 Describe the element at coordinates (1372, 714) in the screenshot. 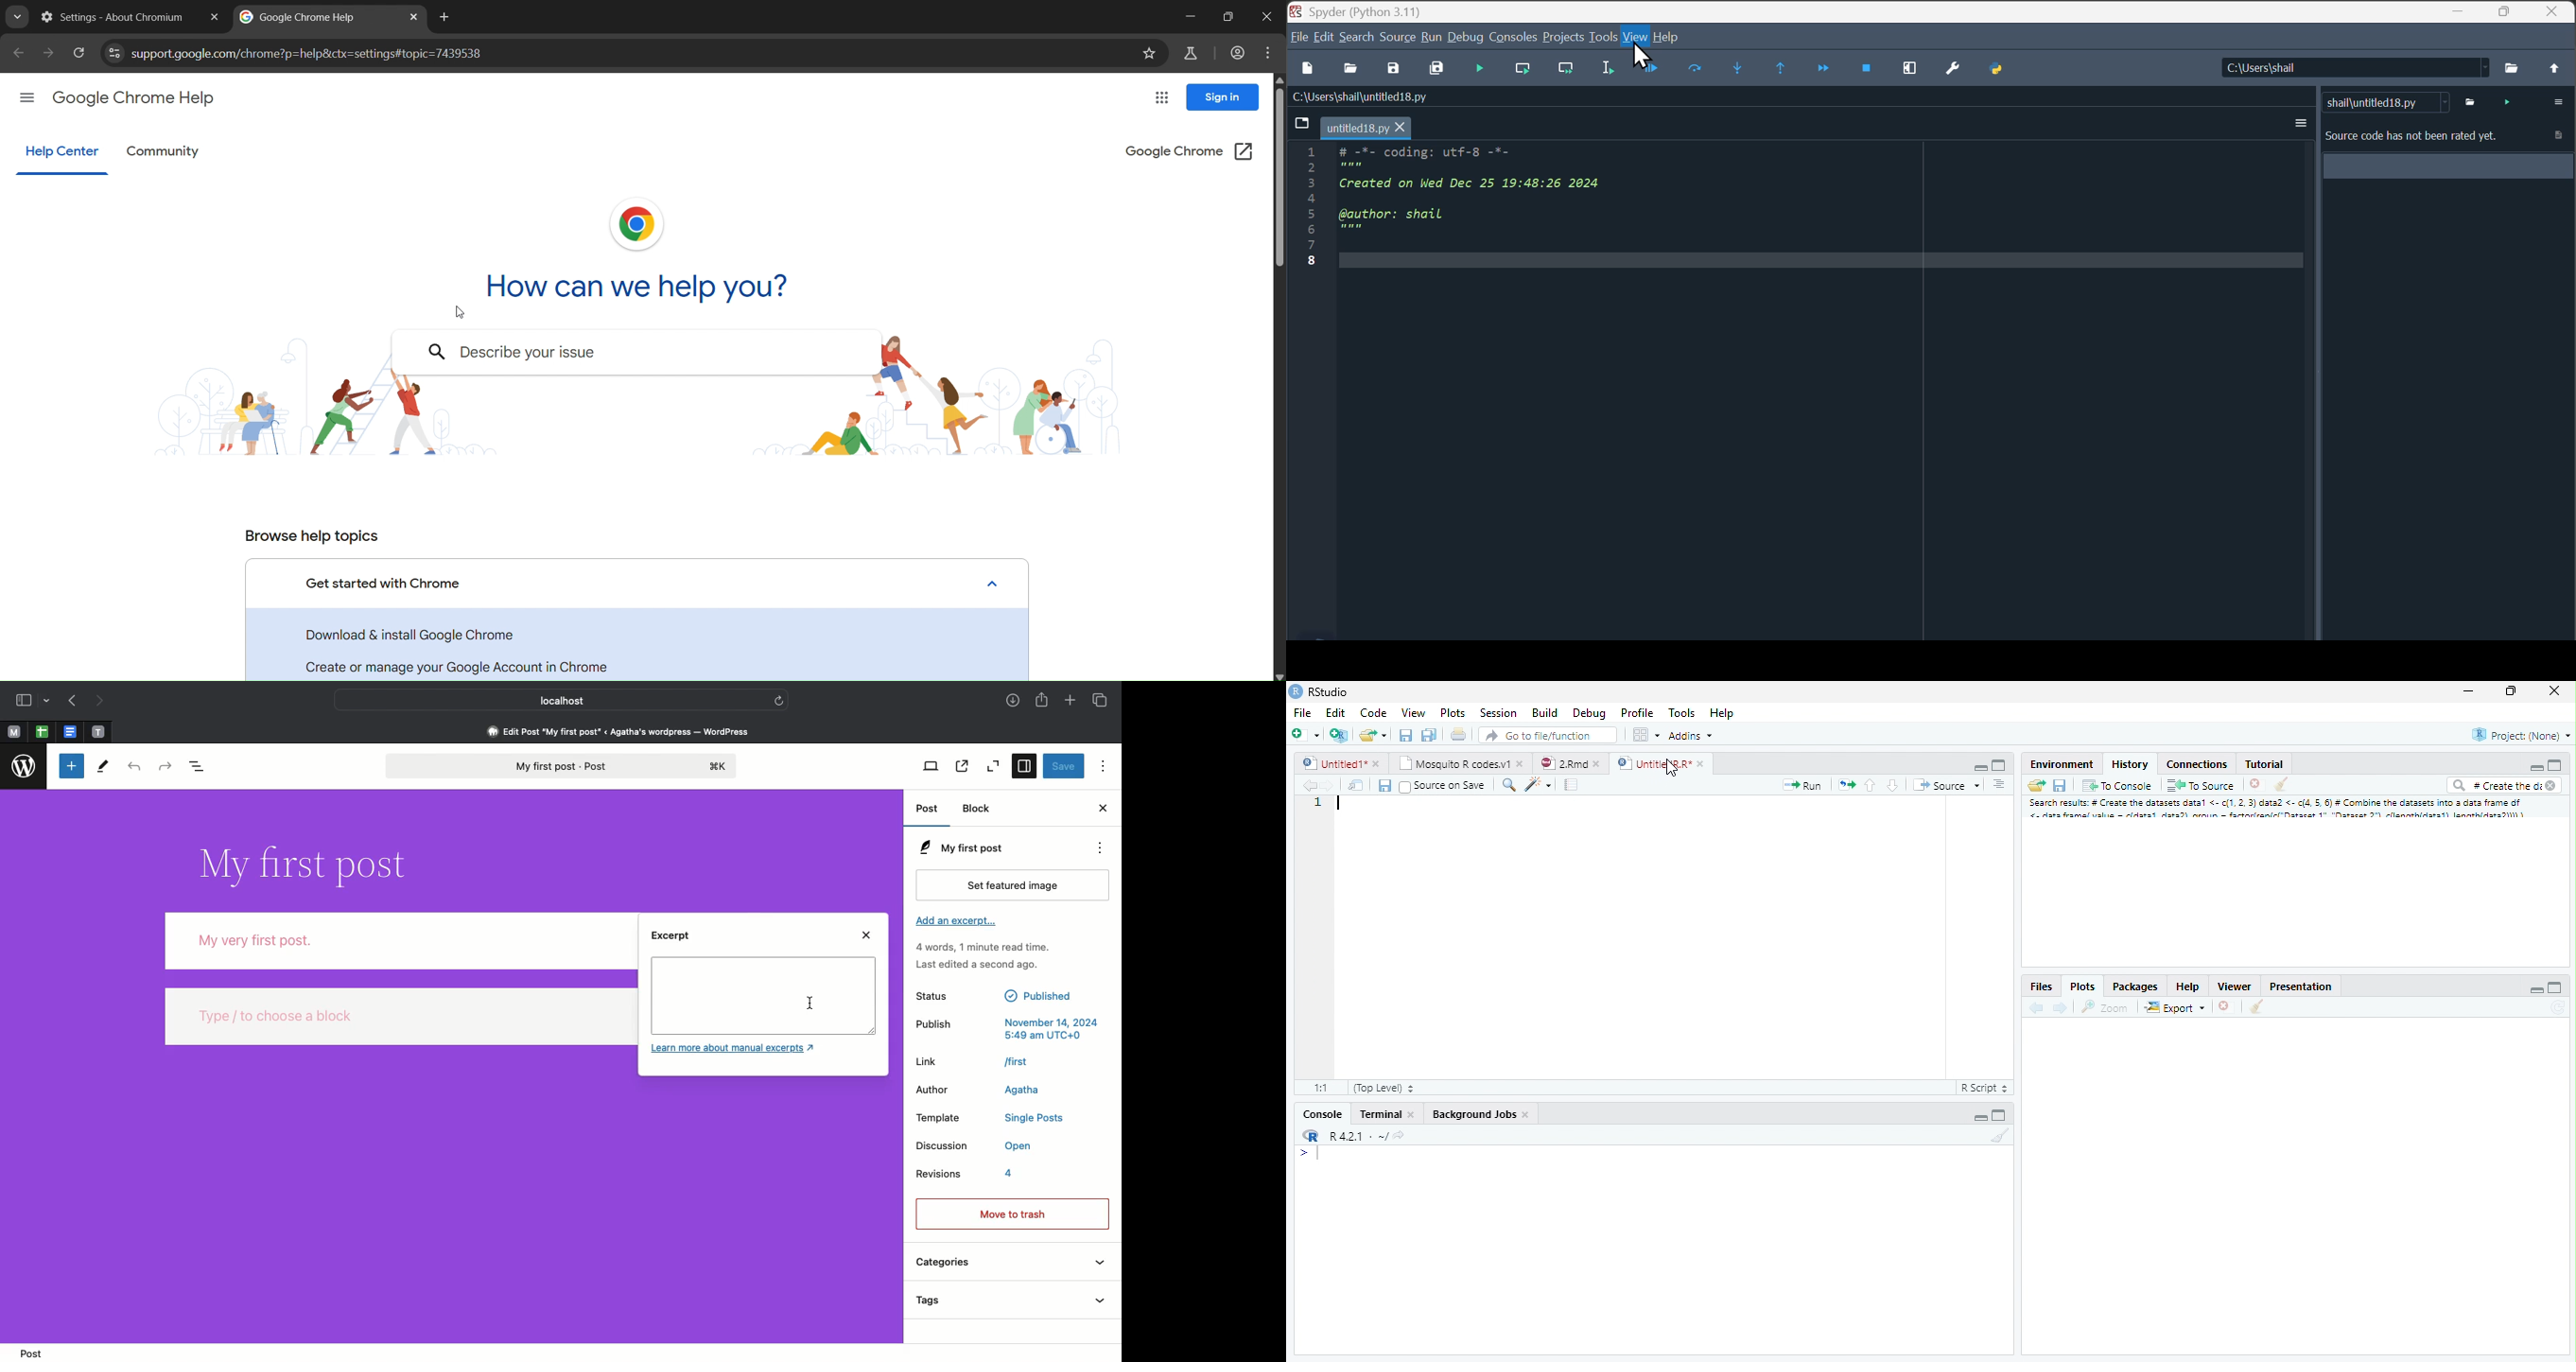

I see `Code` at that location.